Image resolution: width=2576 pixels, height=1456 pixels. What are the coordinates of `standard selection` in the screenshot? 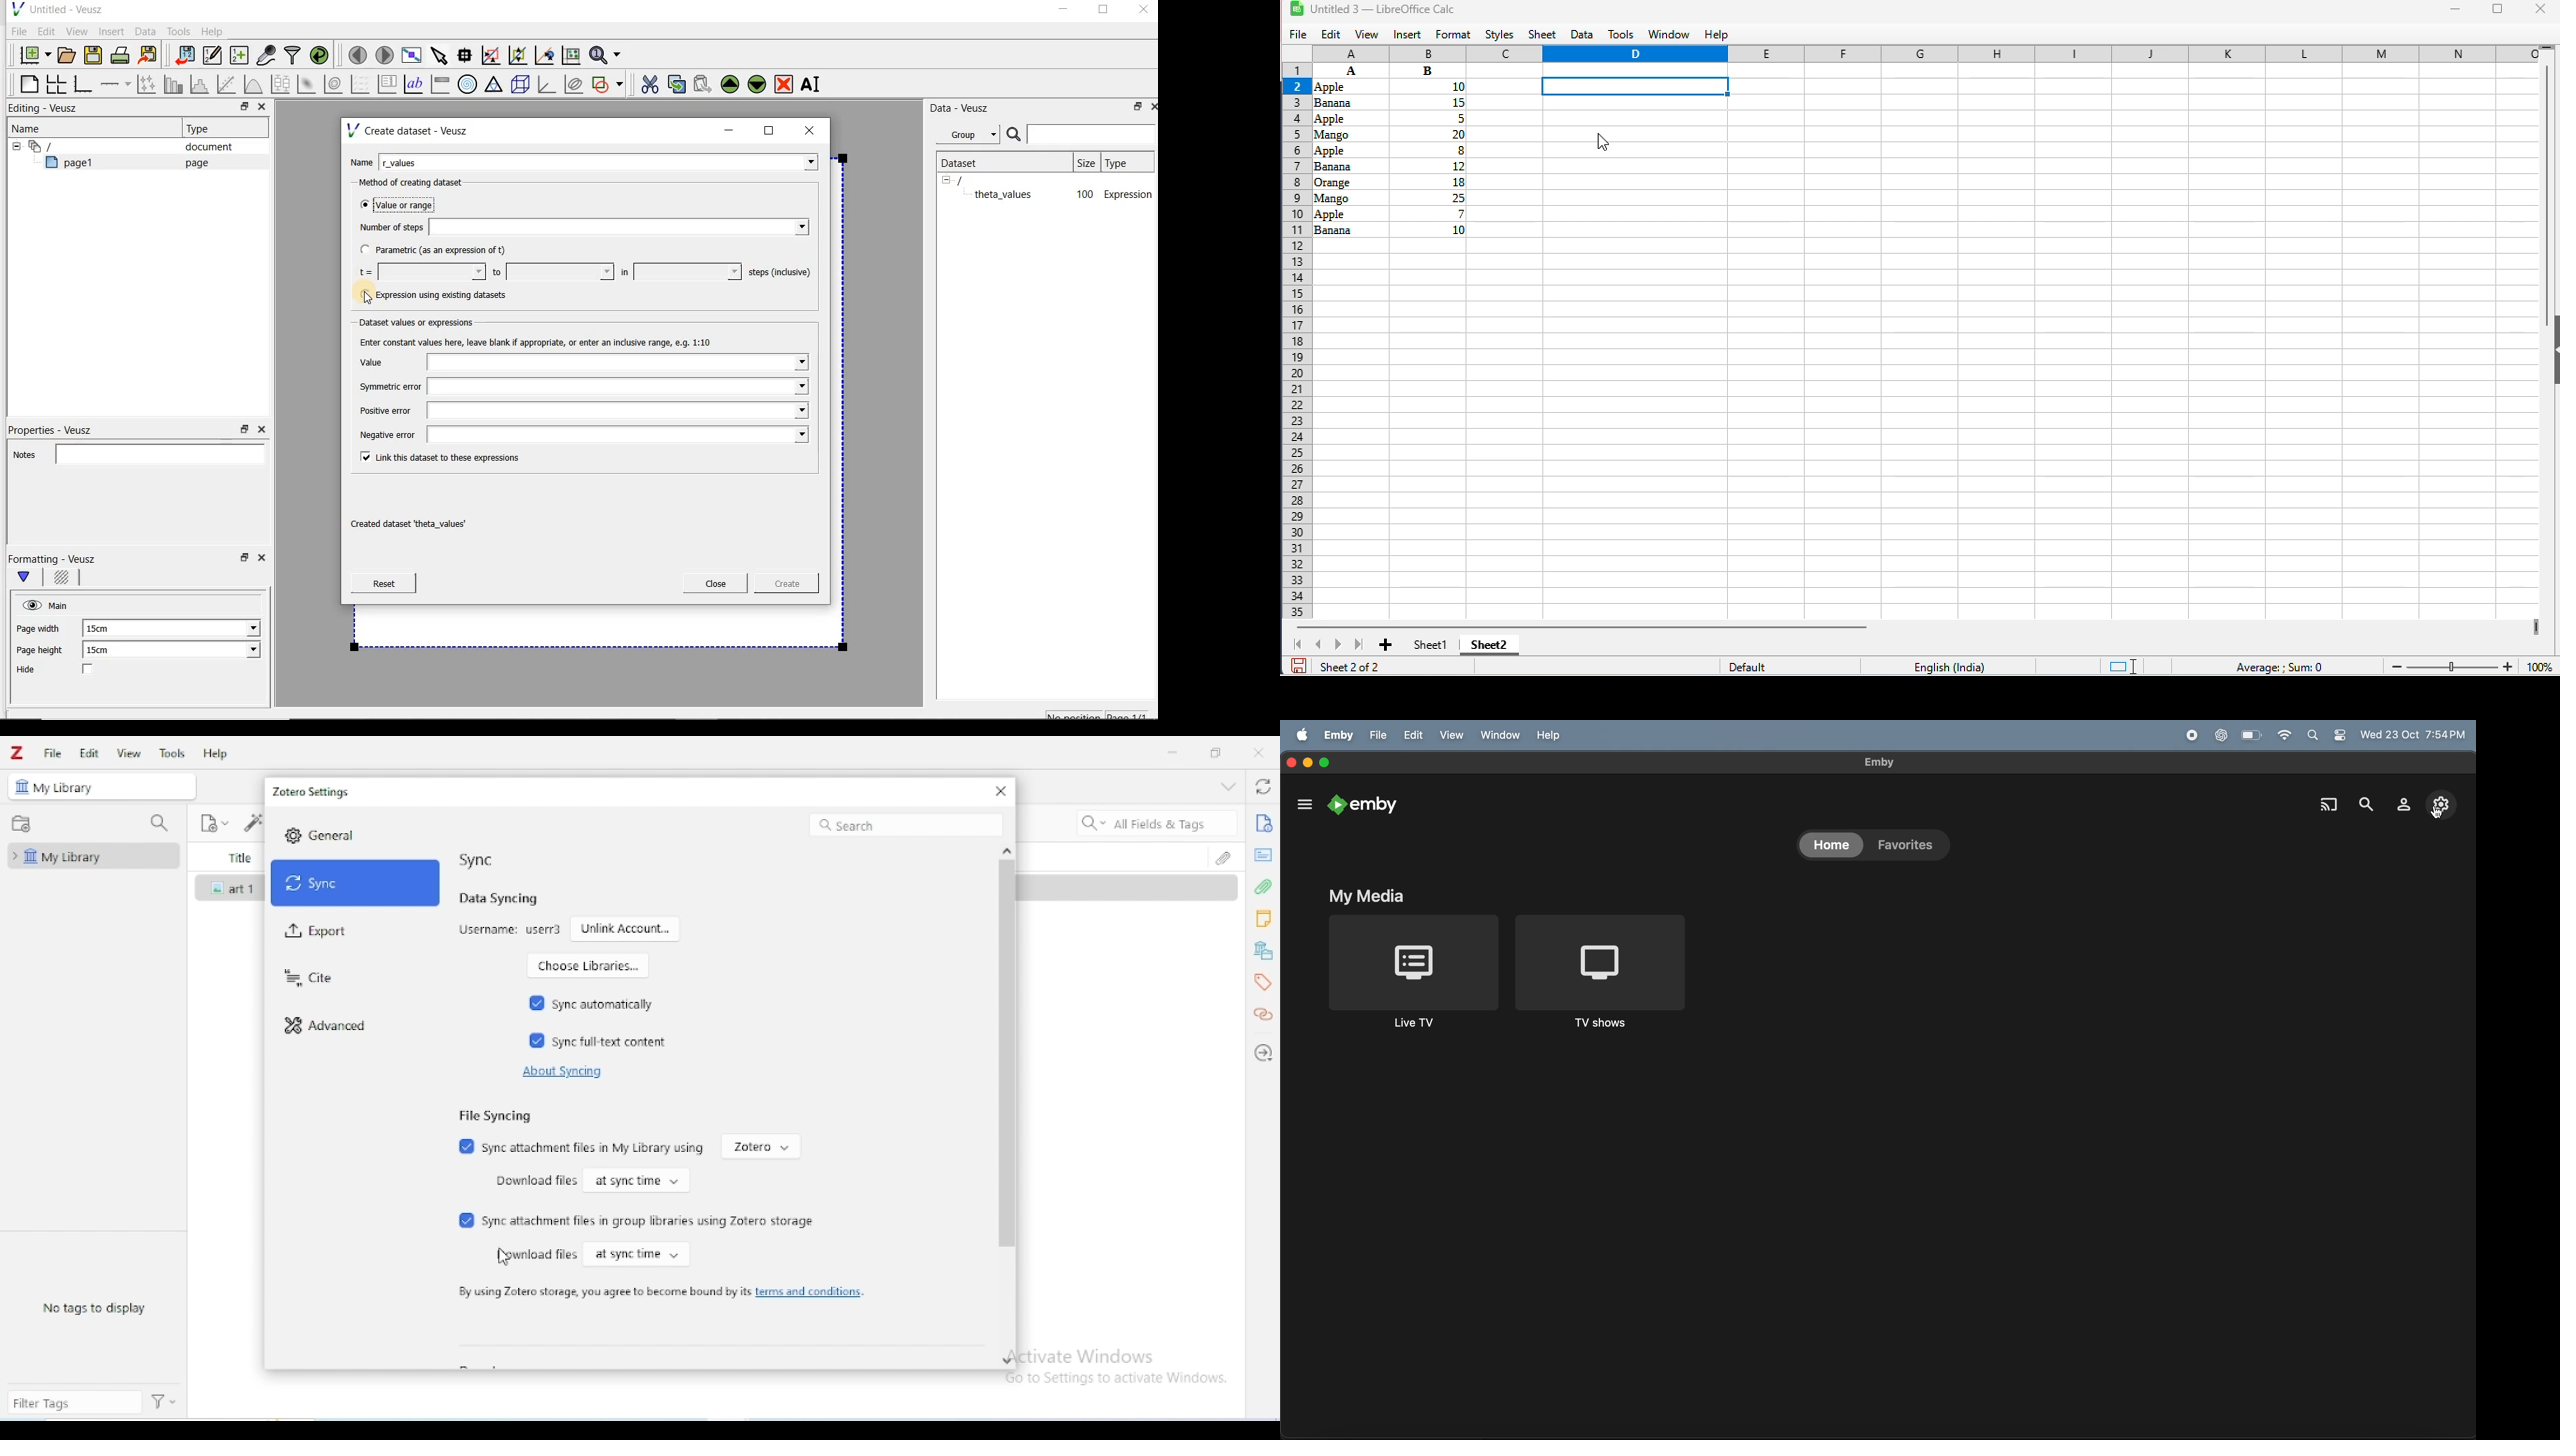 It's located at (2123, 667).